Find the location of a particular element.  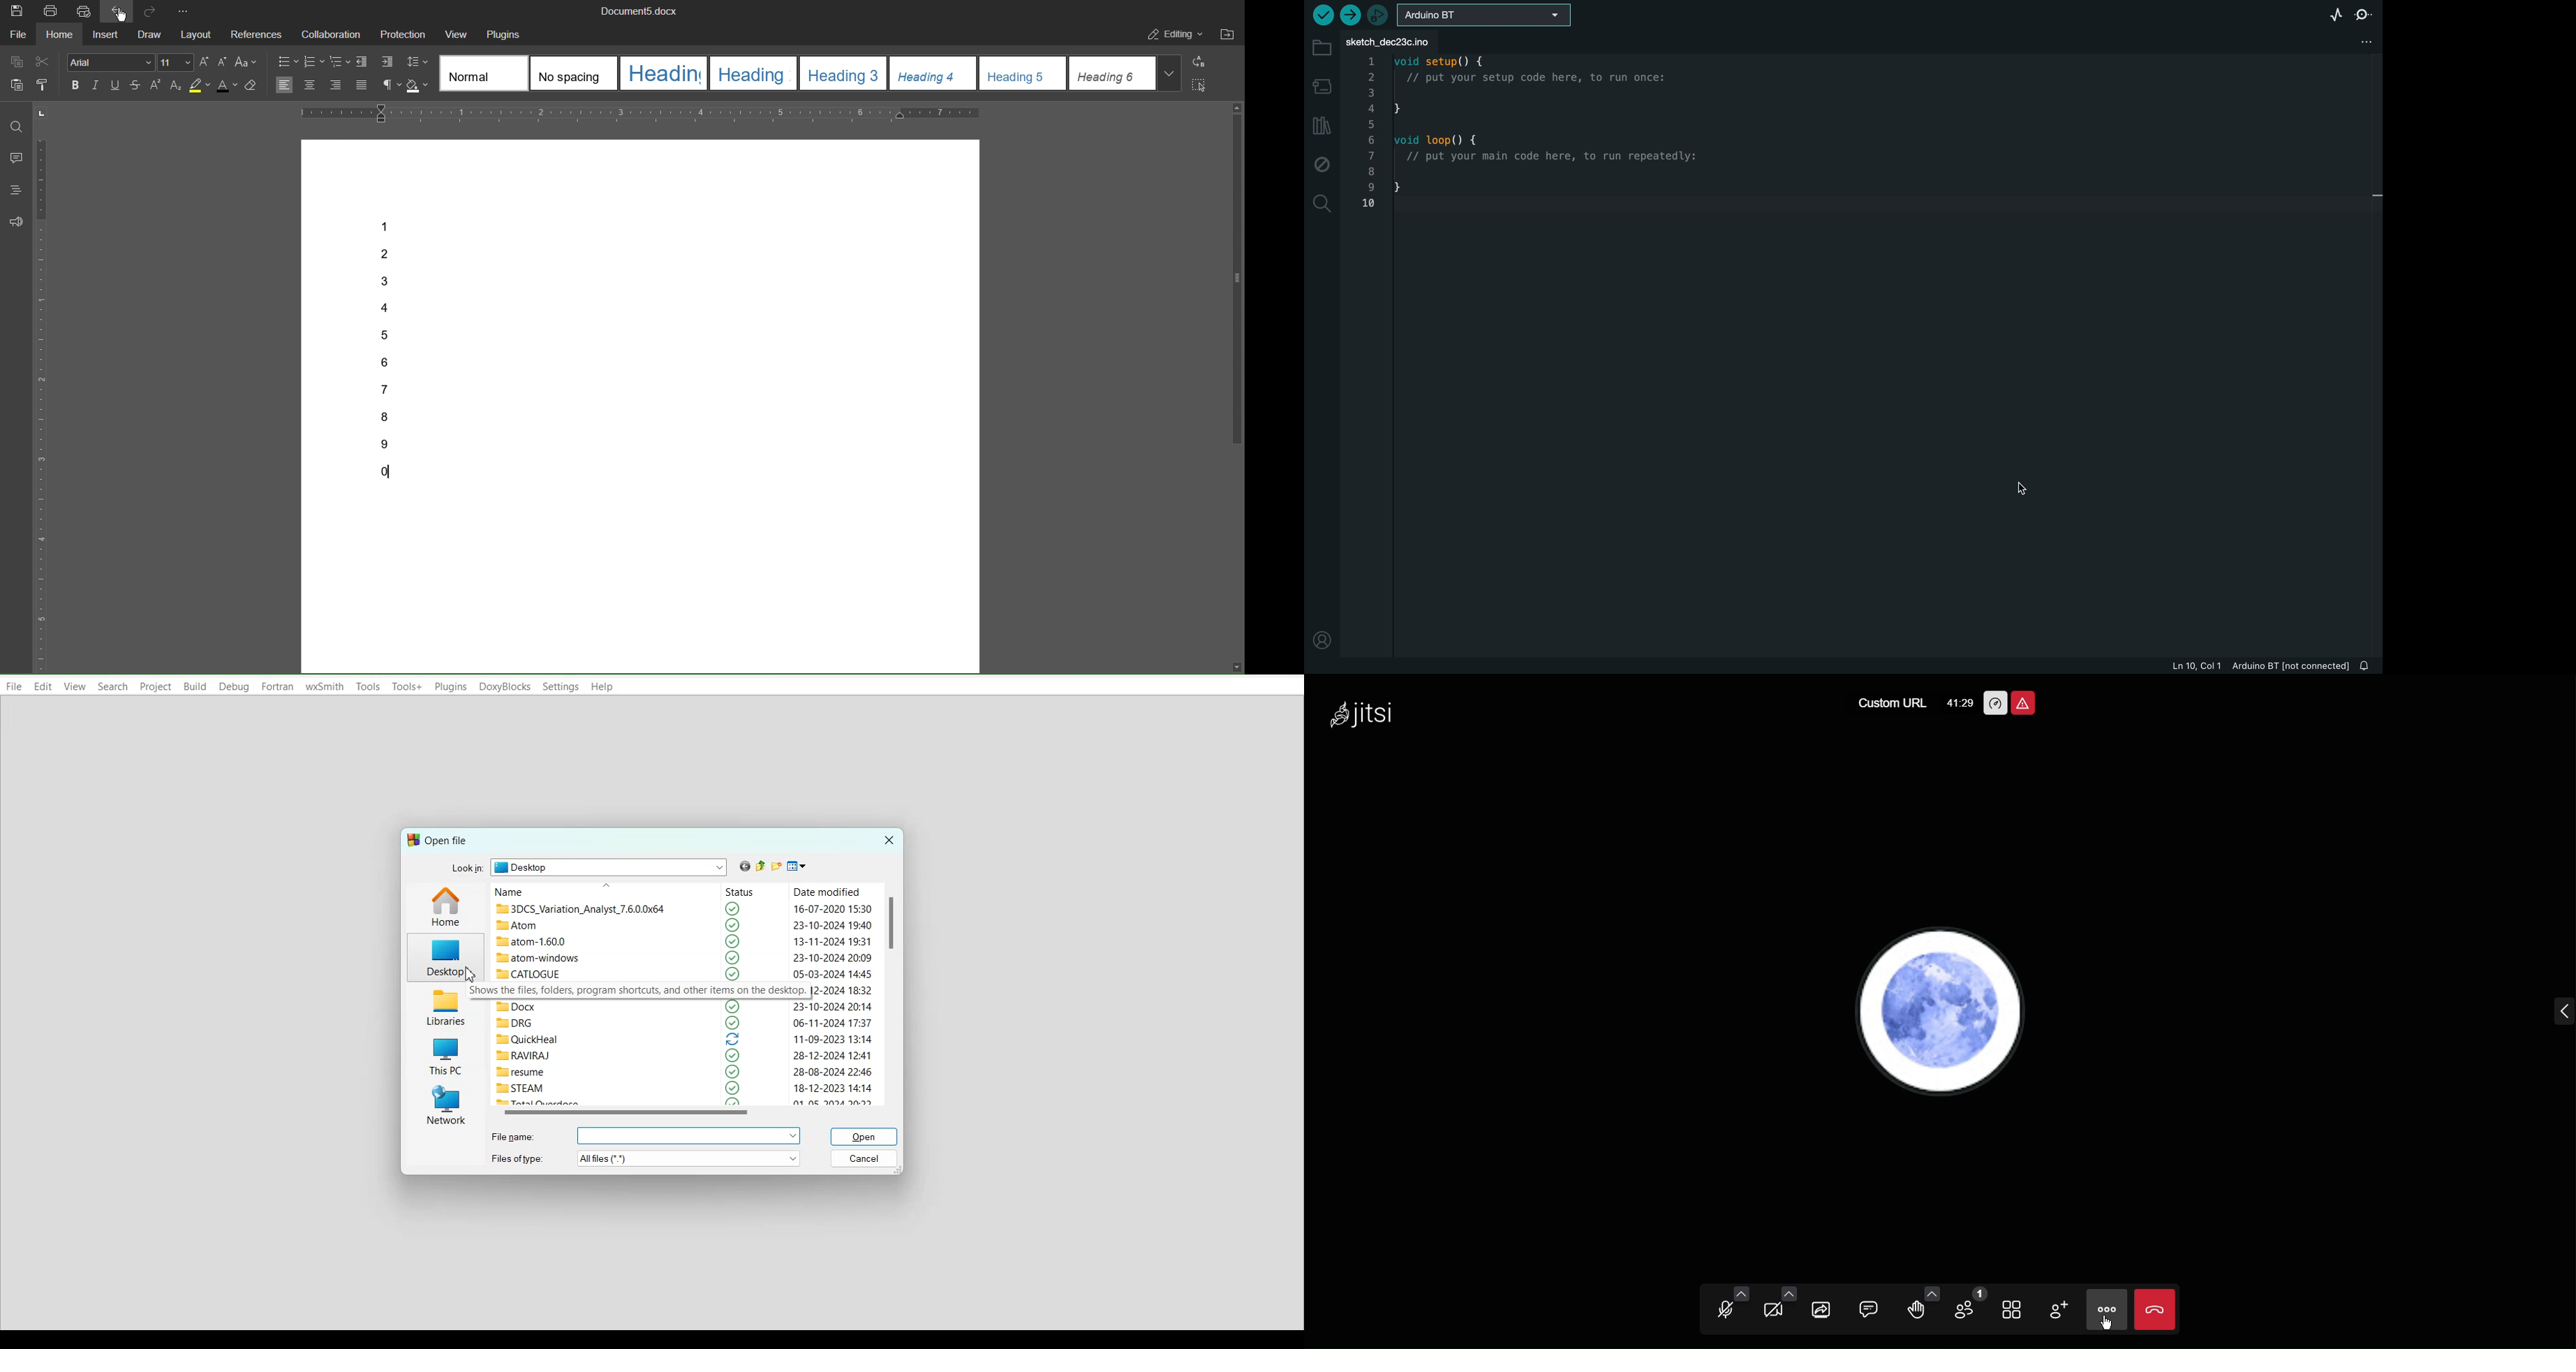

vertical scroll bar is located at coordinates (1237, 281).